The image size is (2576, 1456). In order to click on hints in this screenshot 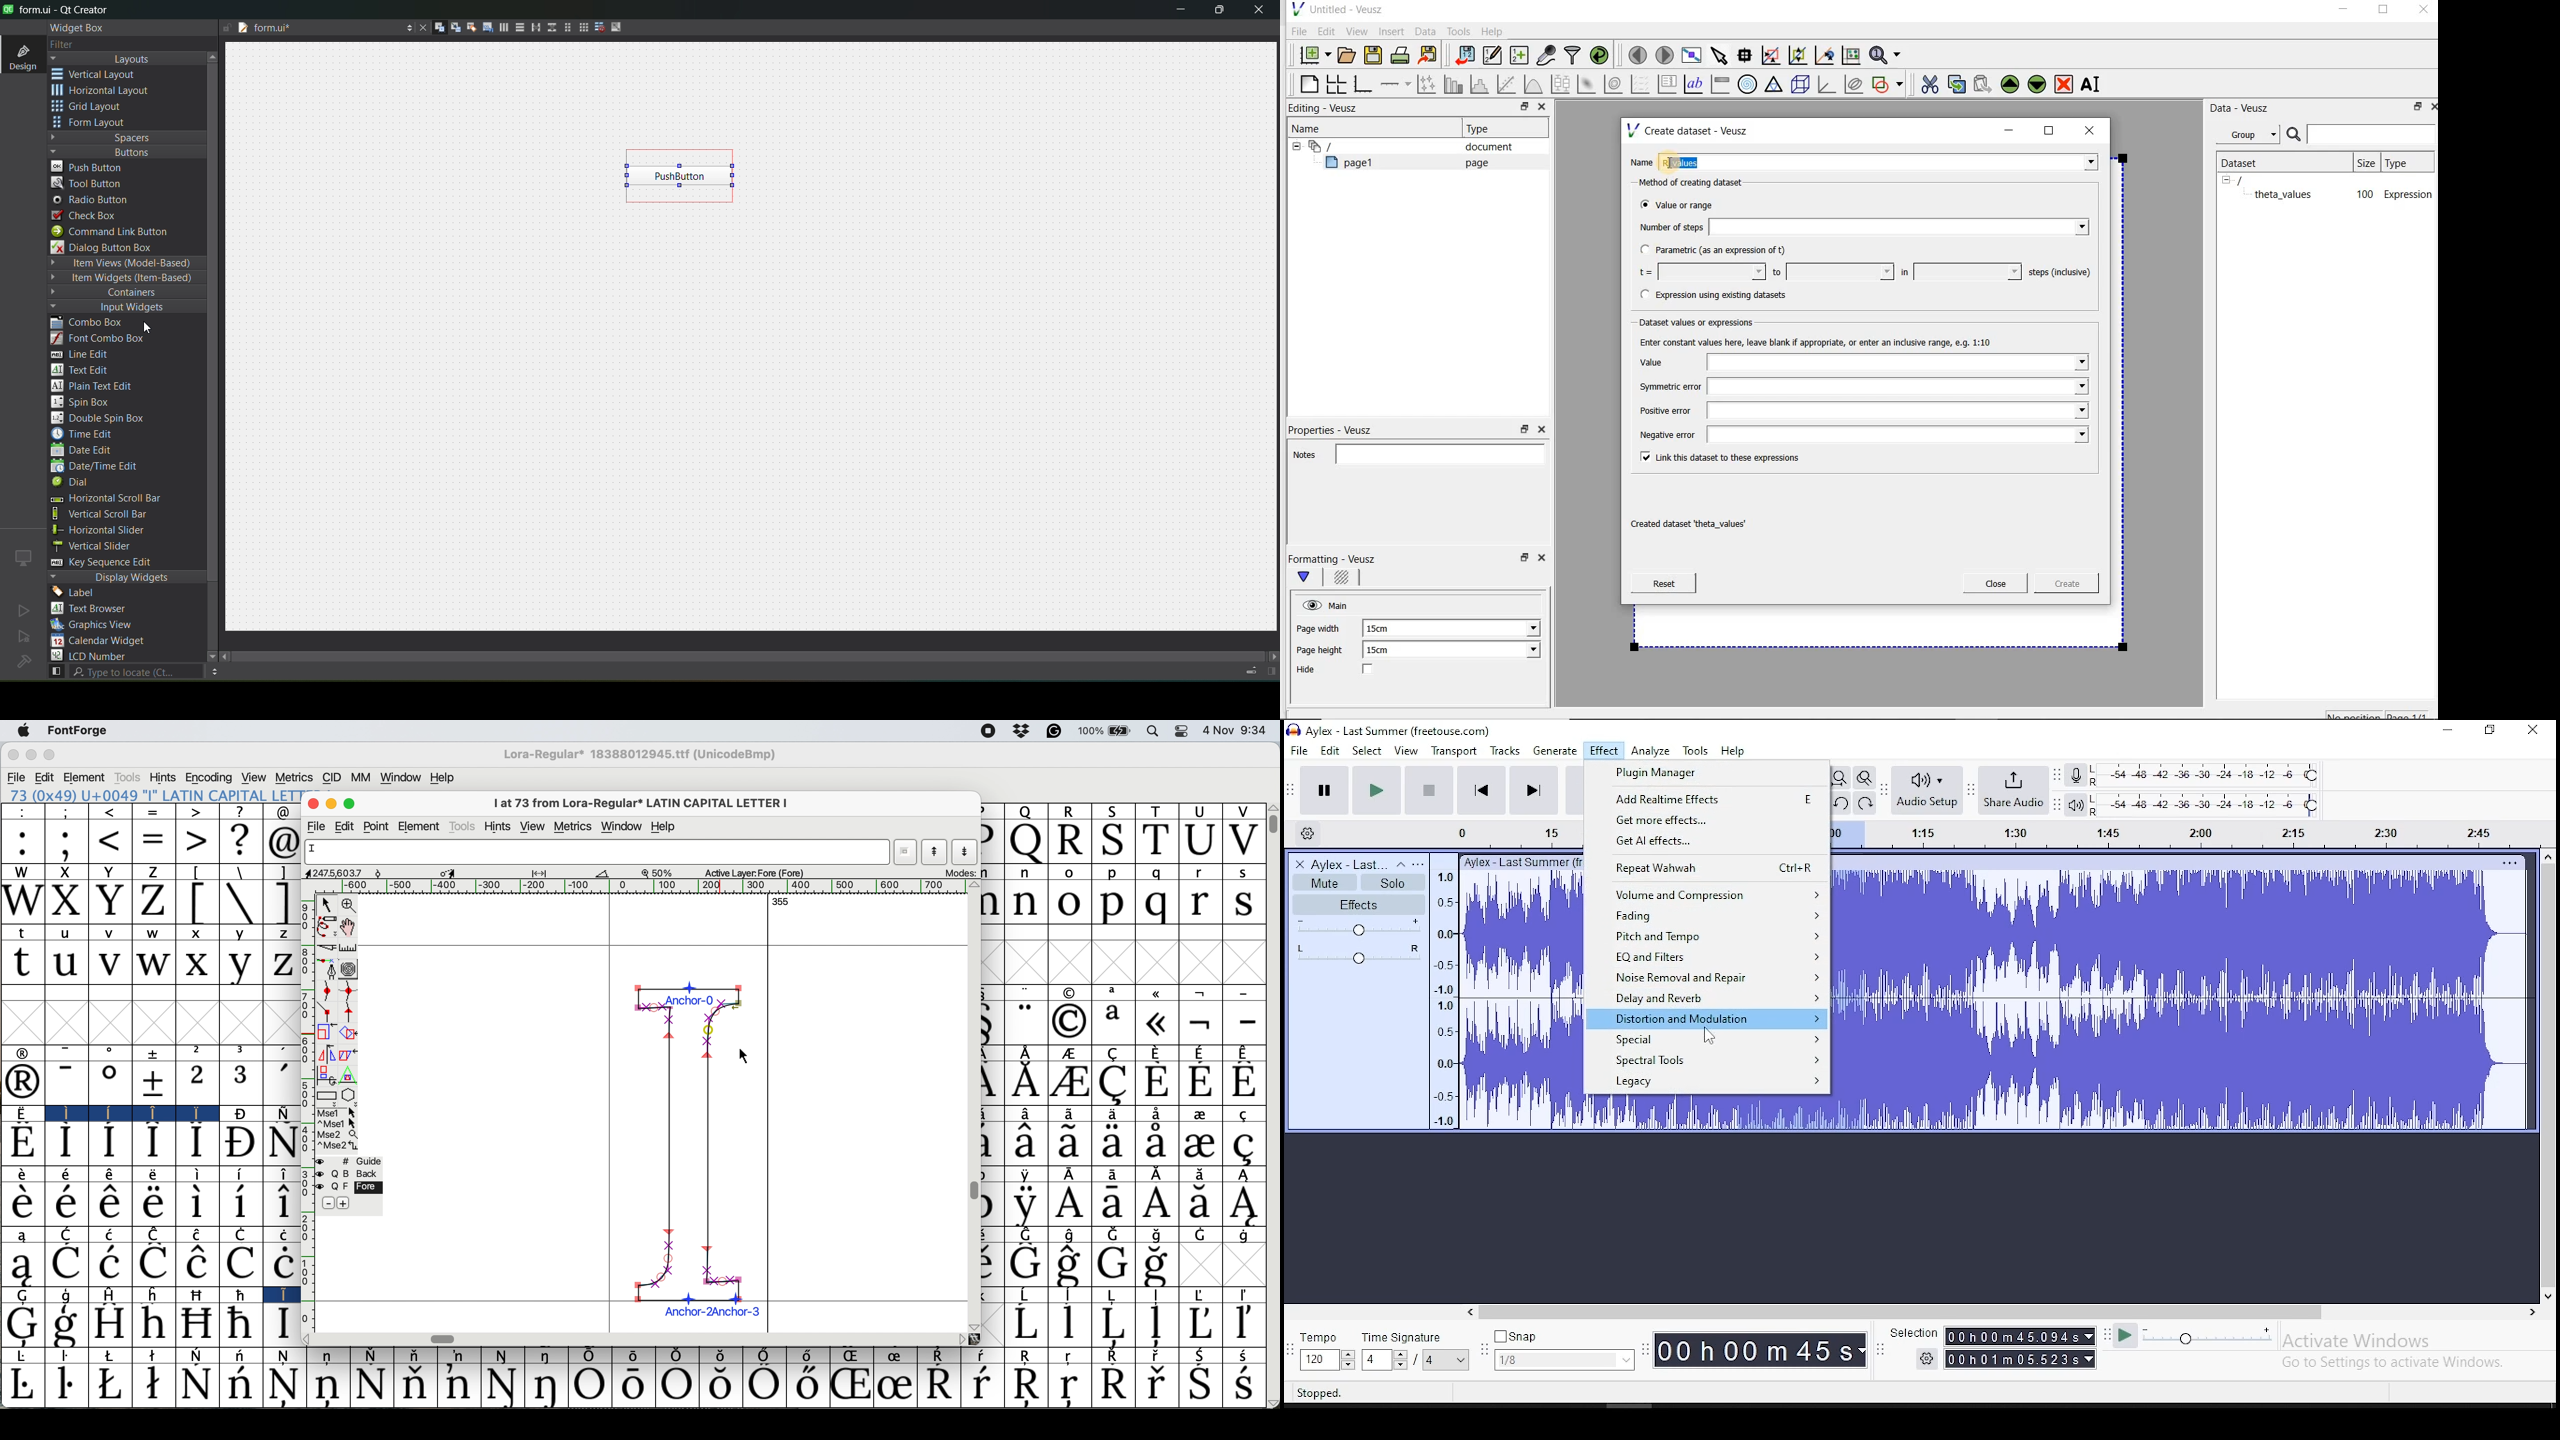, I will do `click(164, 778)`.